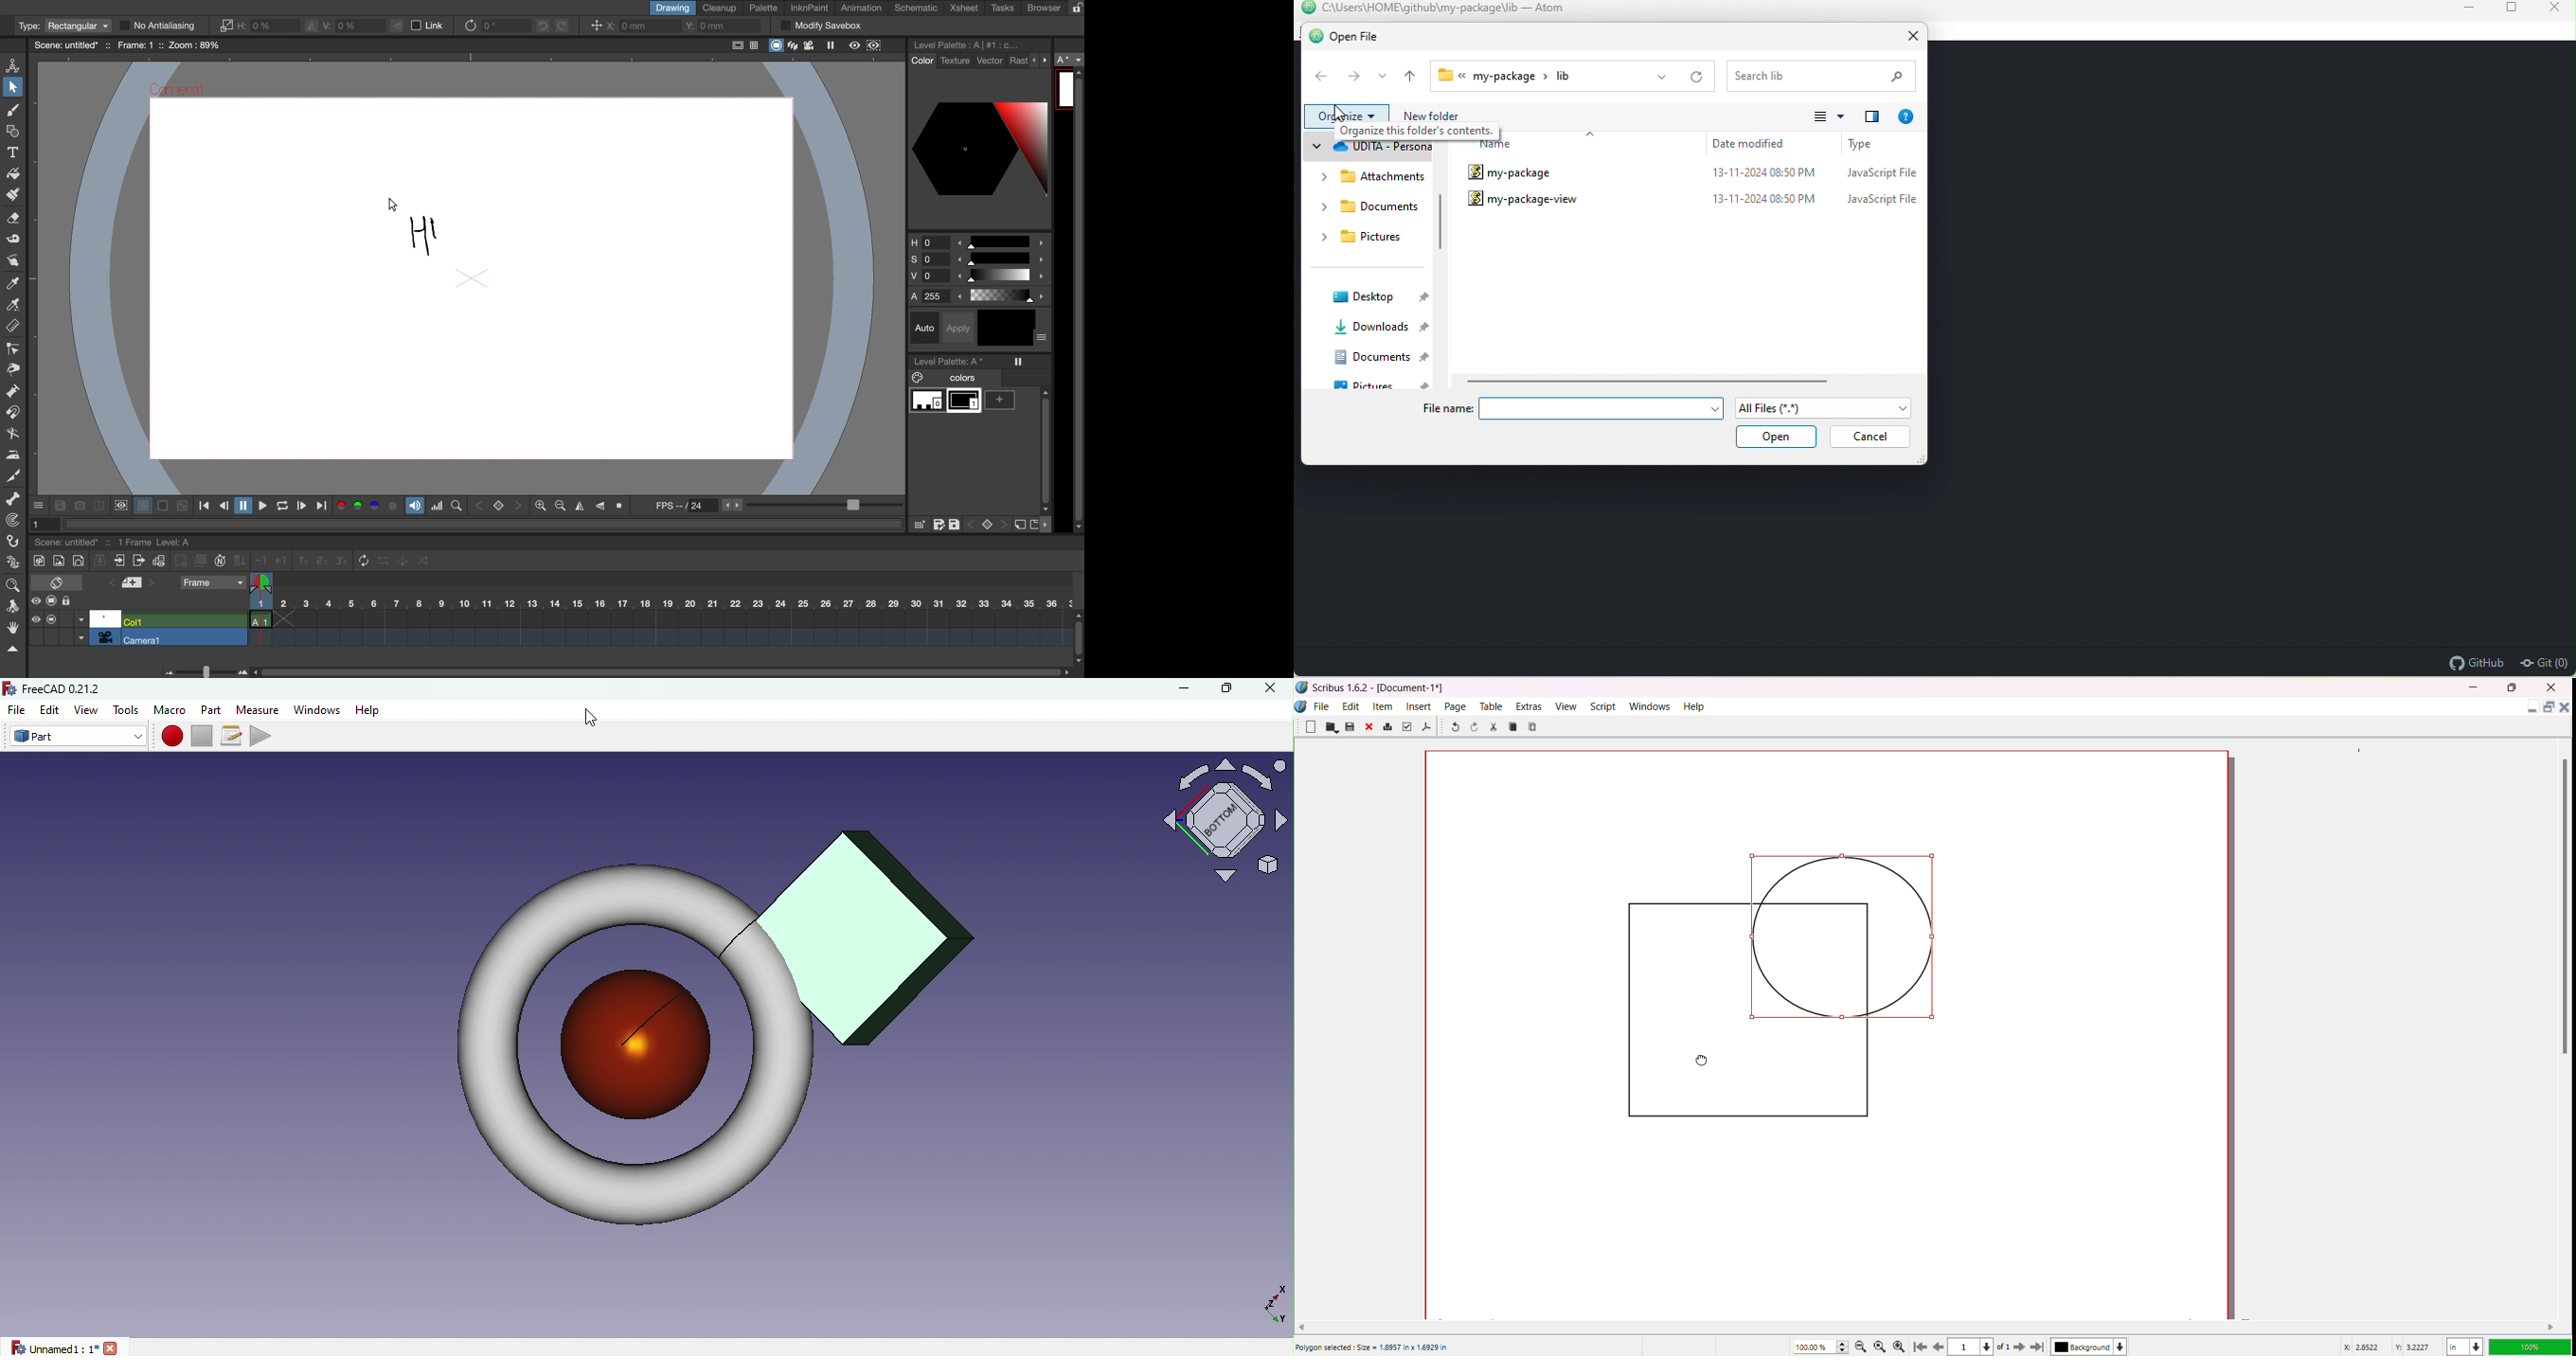 The height and width of the screenshot is (1372, 2576). What do you see at coordinates (1879, 177) in the screenshot?
I see `java script file` at bounding box center [1879, 177].